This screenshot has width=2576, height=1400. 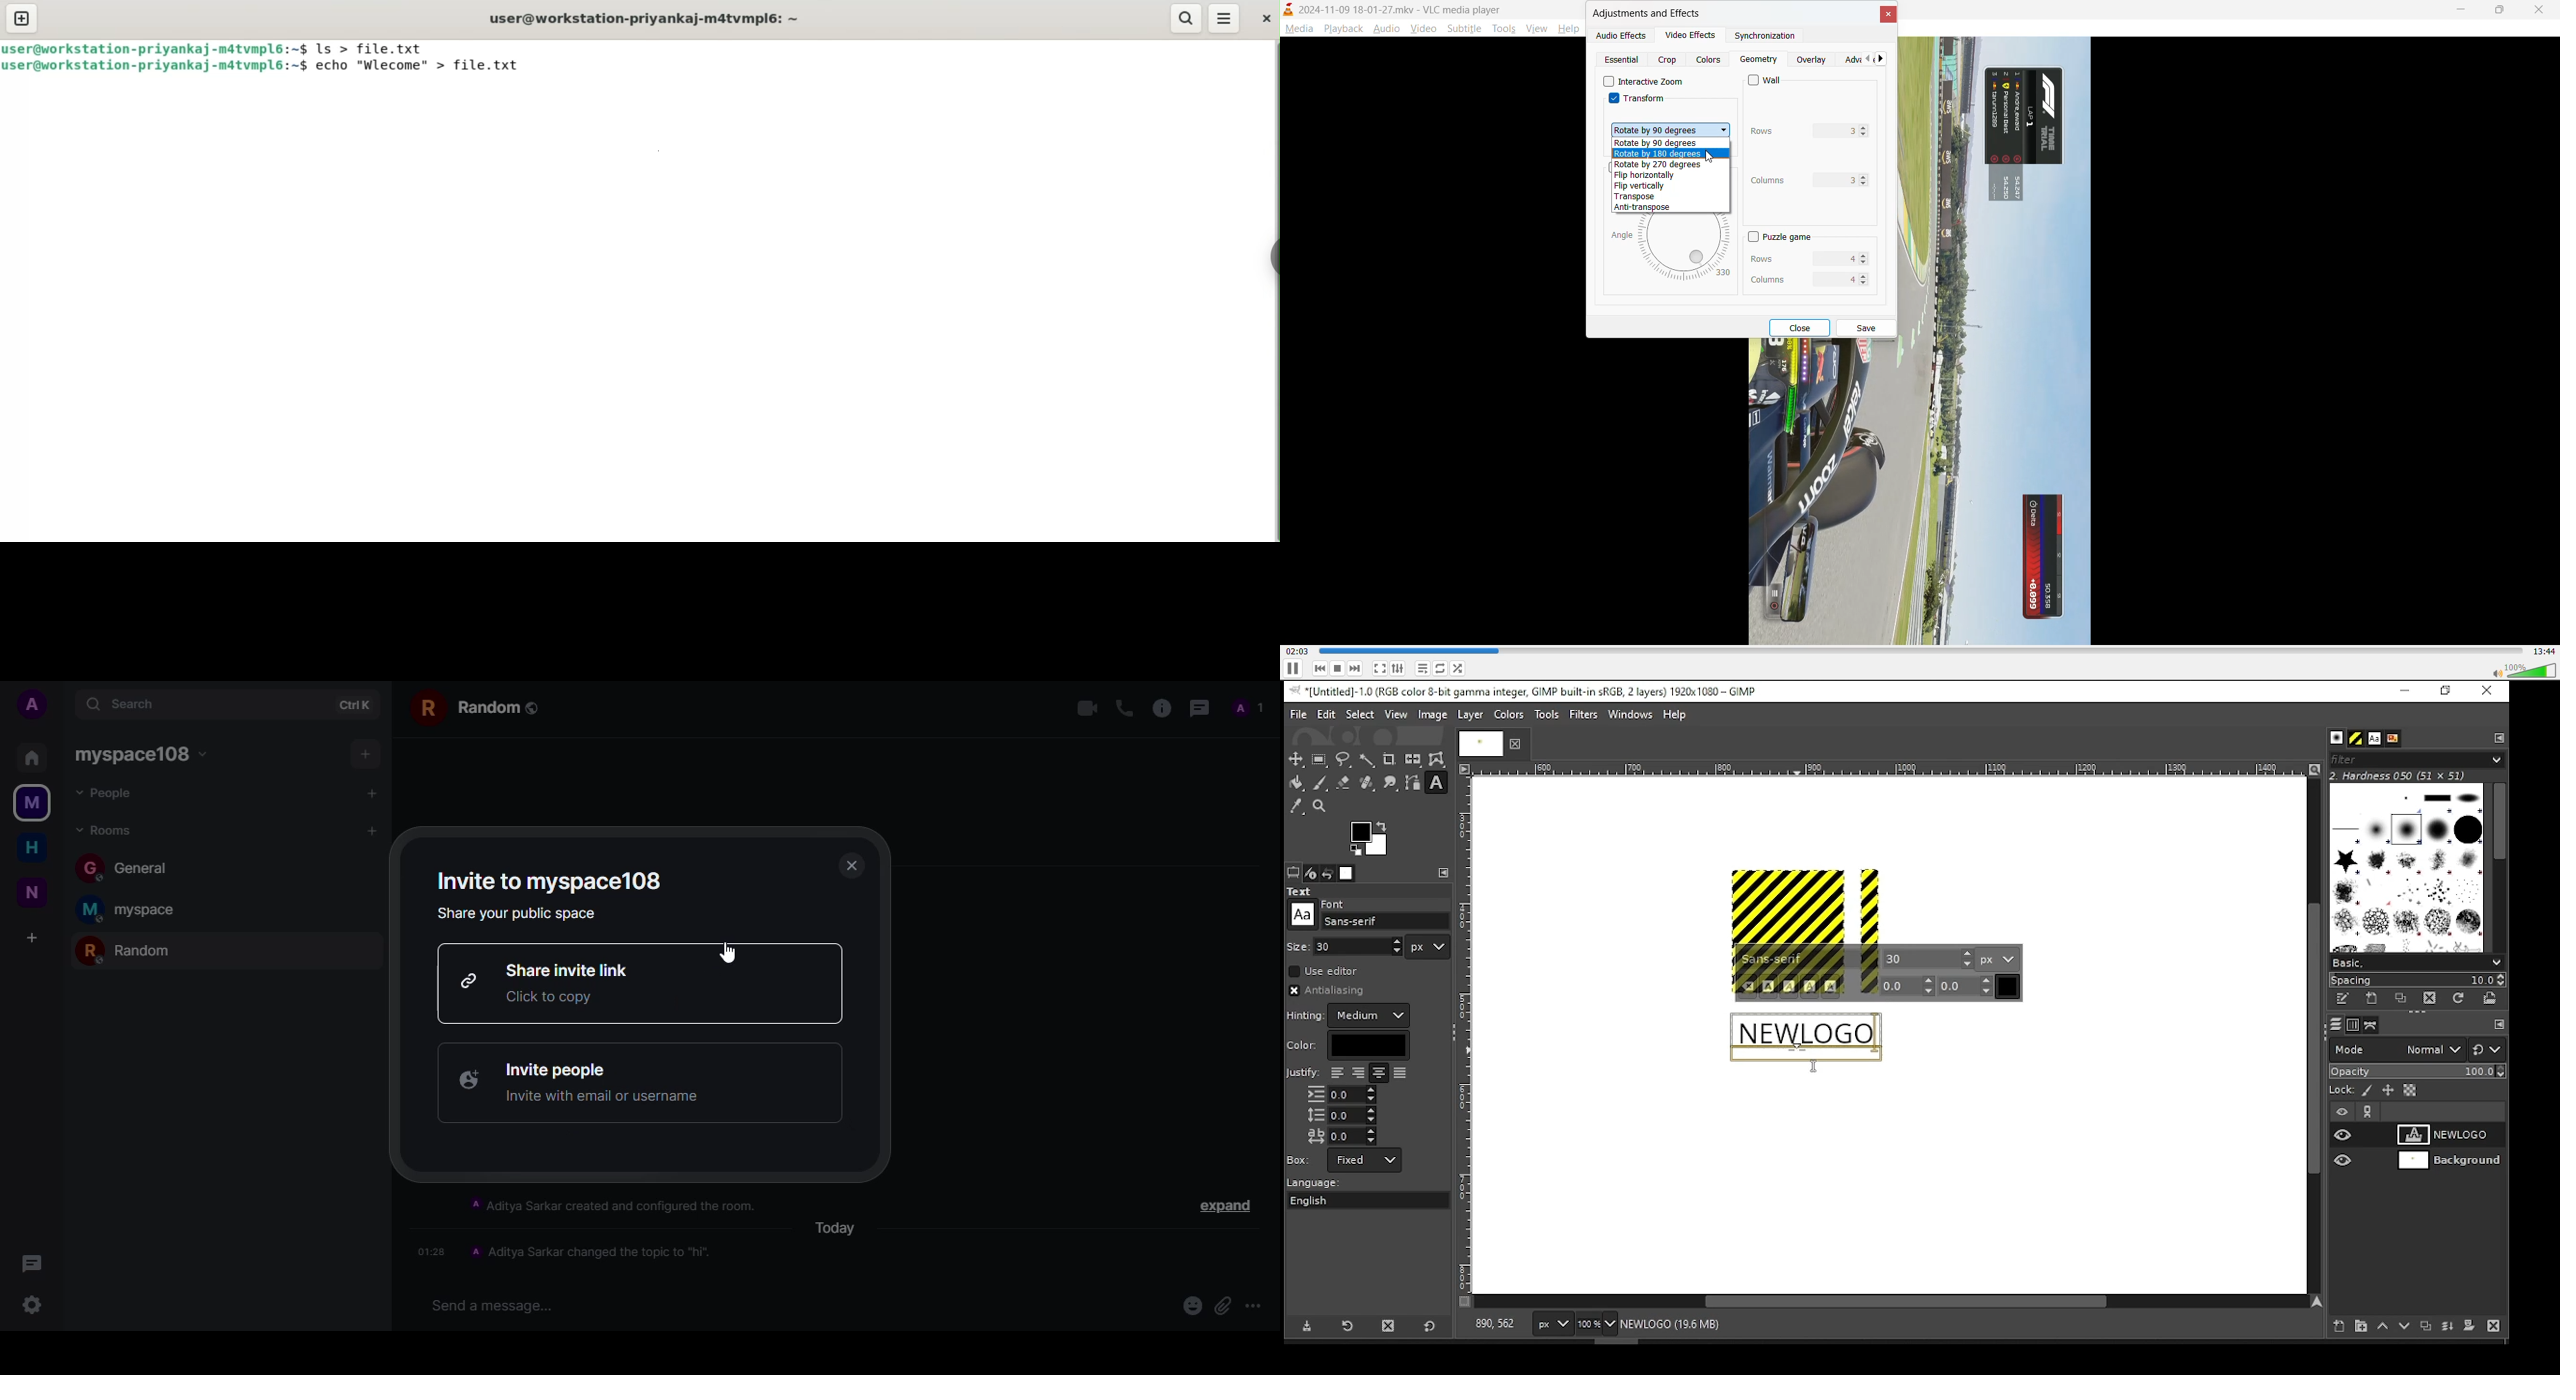 I want to click on cursor, so click(x=1711, y=158).